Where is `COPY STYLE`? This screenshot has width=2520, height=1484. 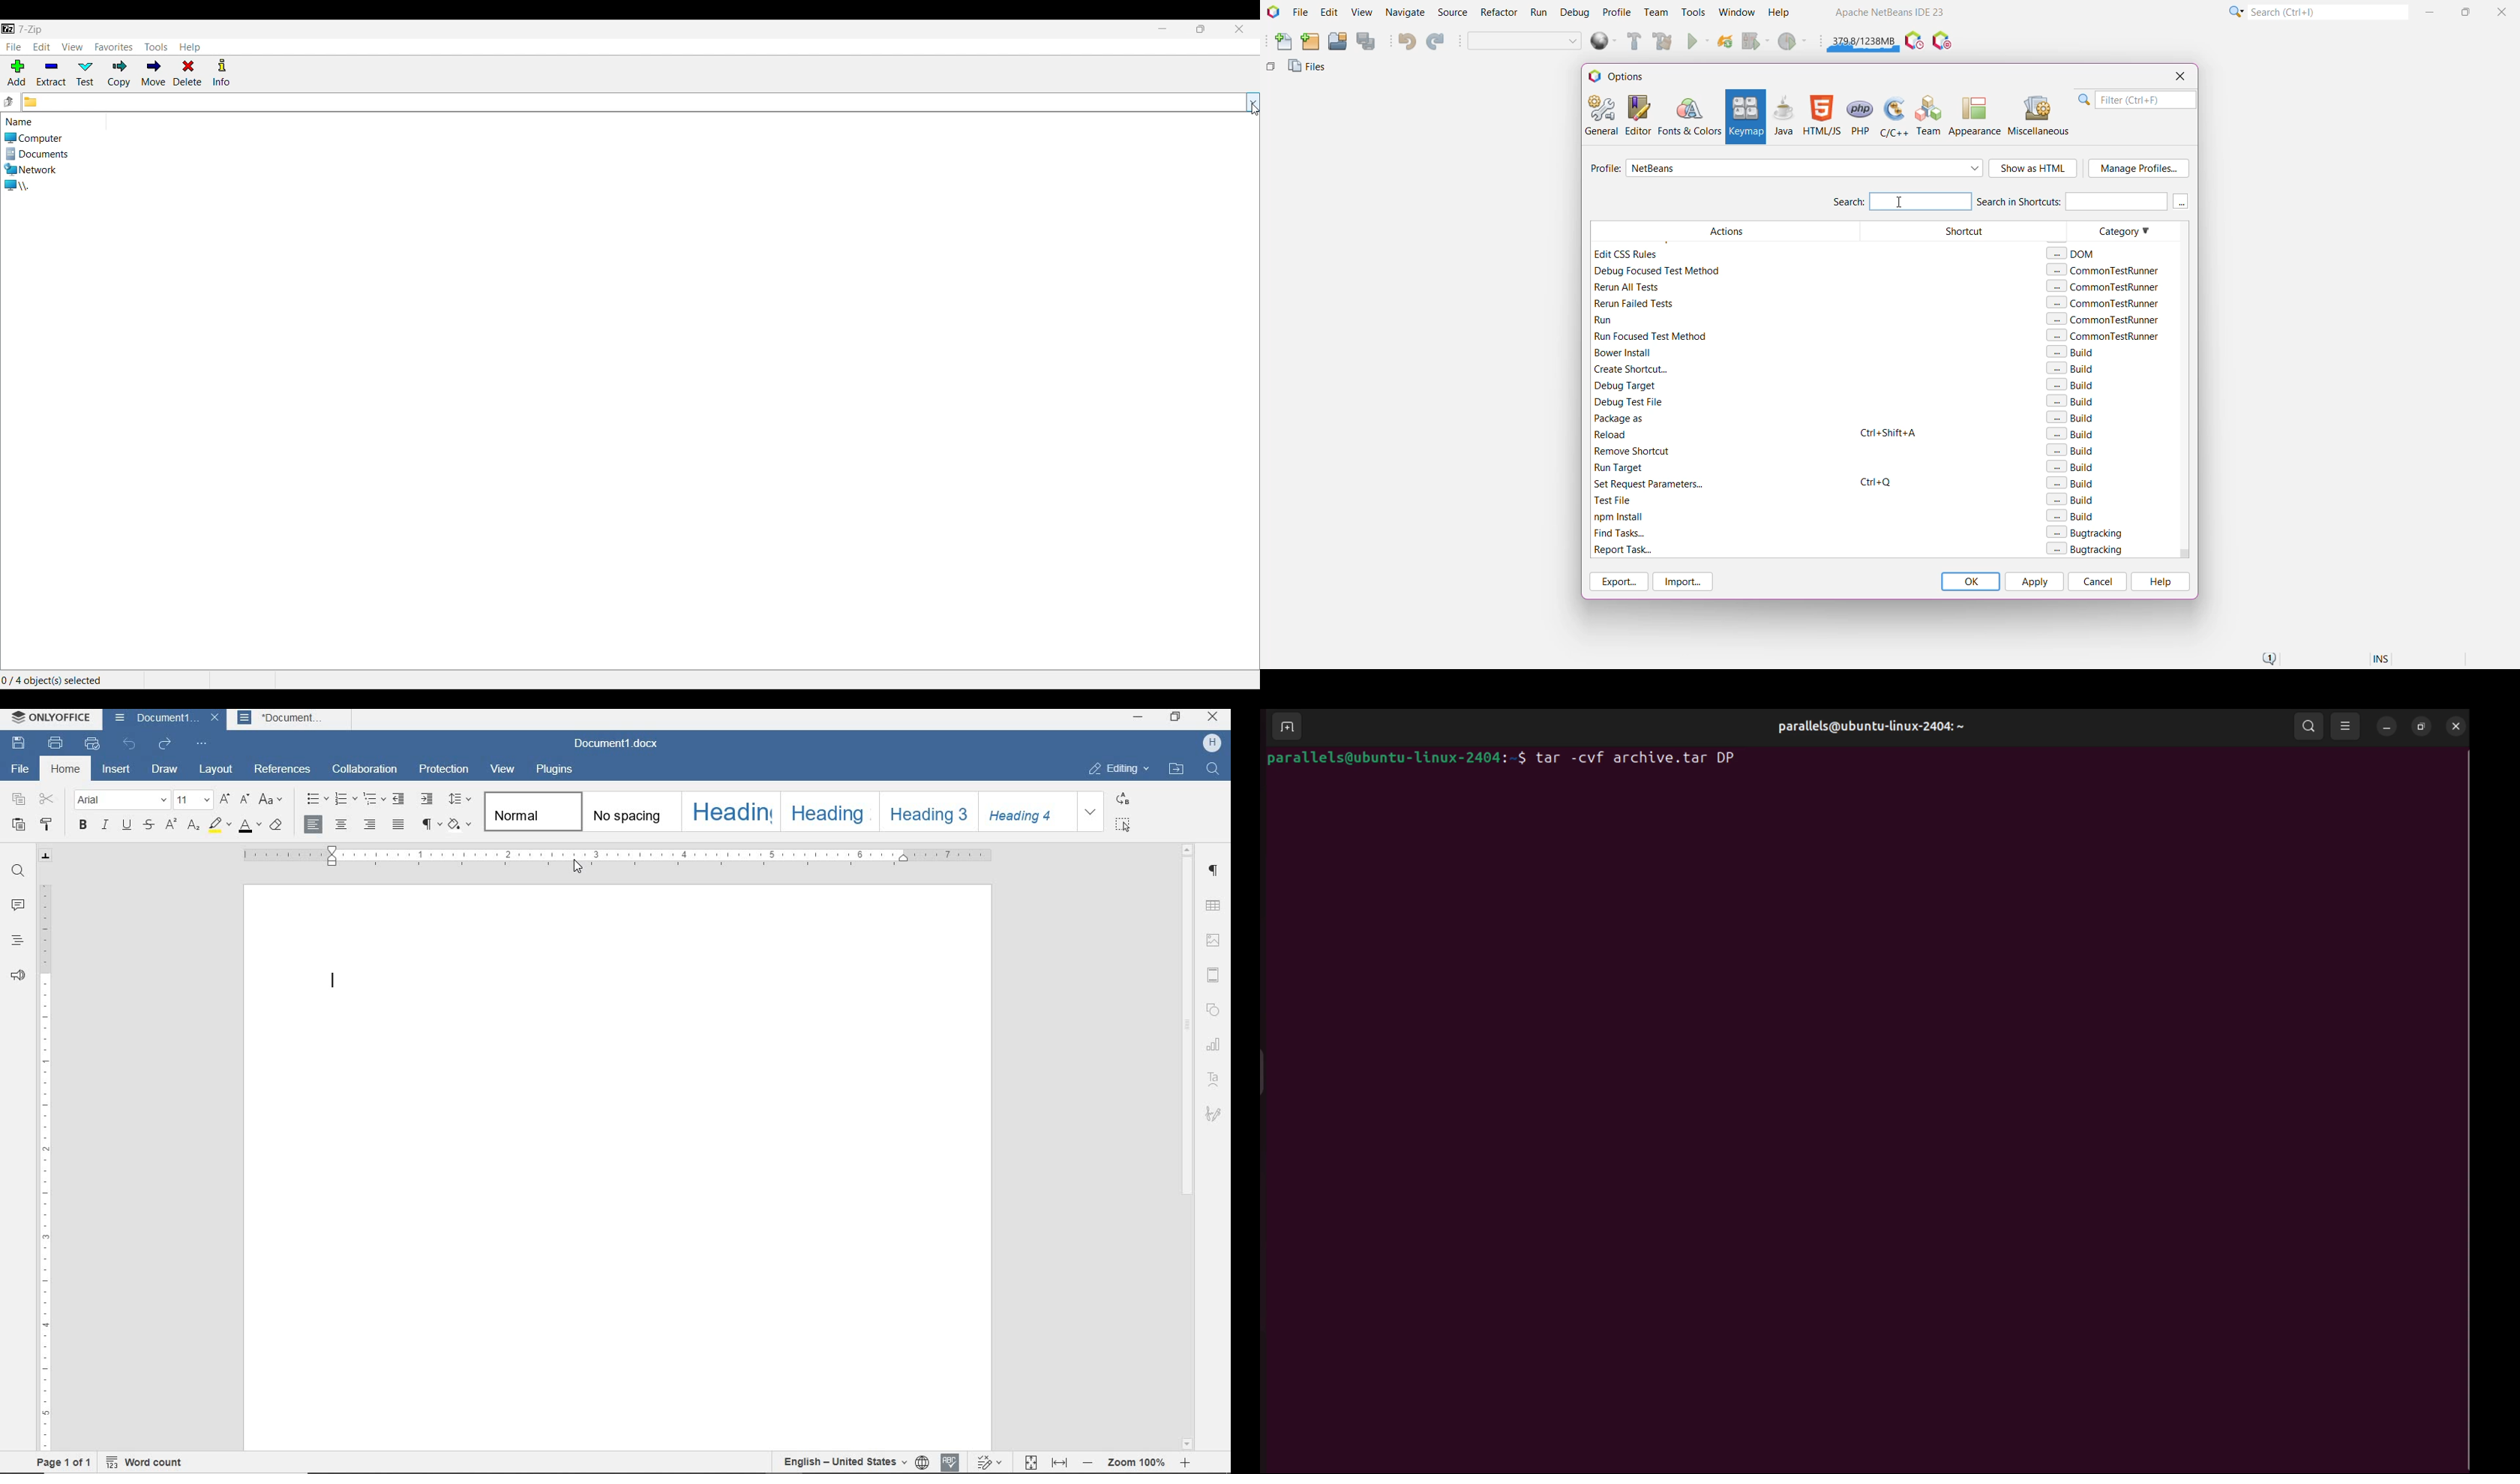
COPY STYLE is located at coordinates (46, 825).